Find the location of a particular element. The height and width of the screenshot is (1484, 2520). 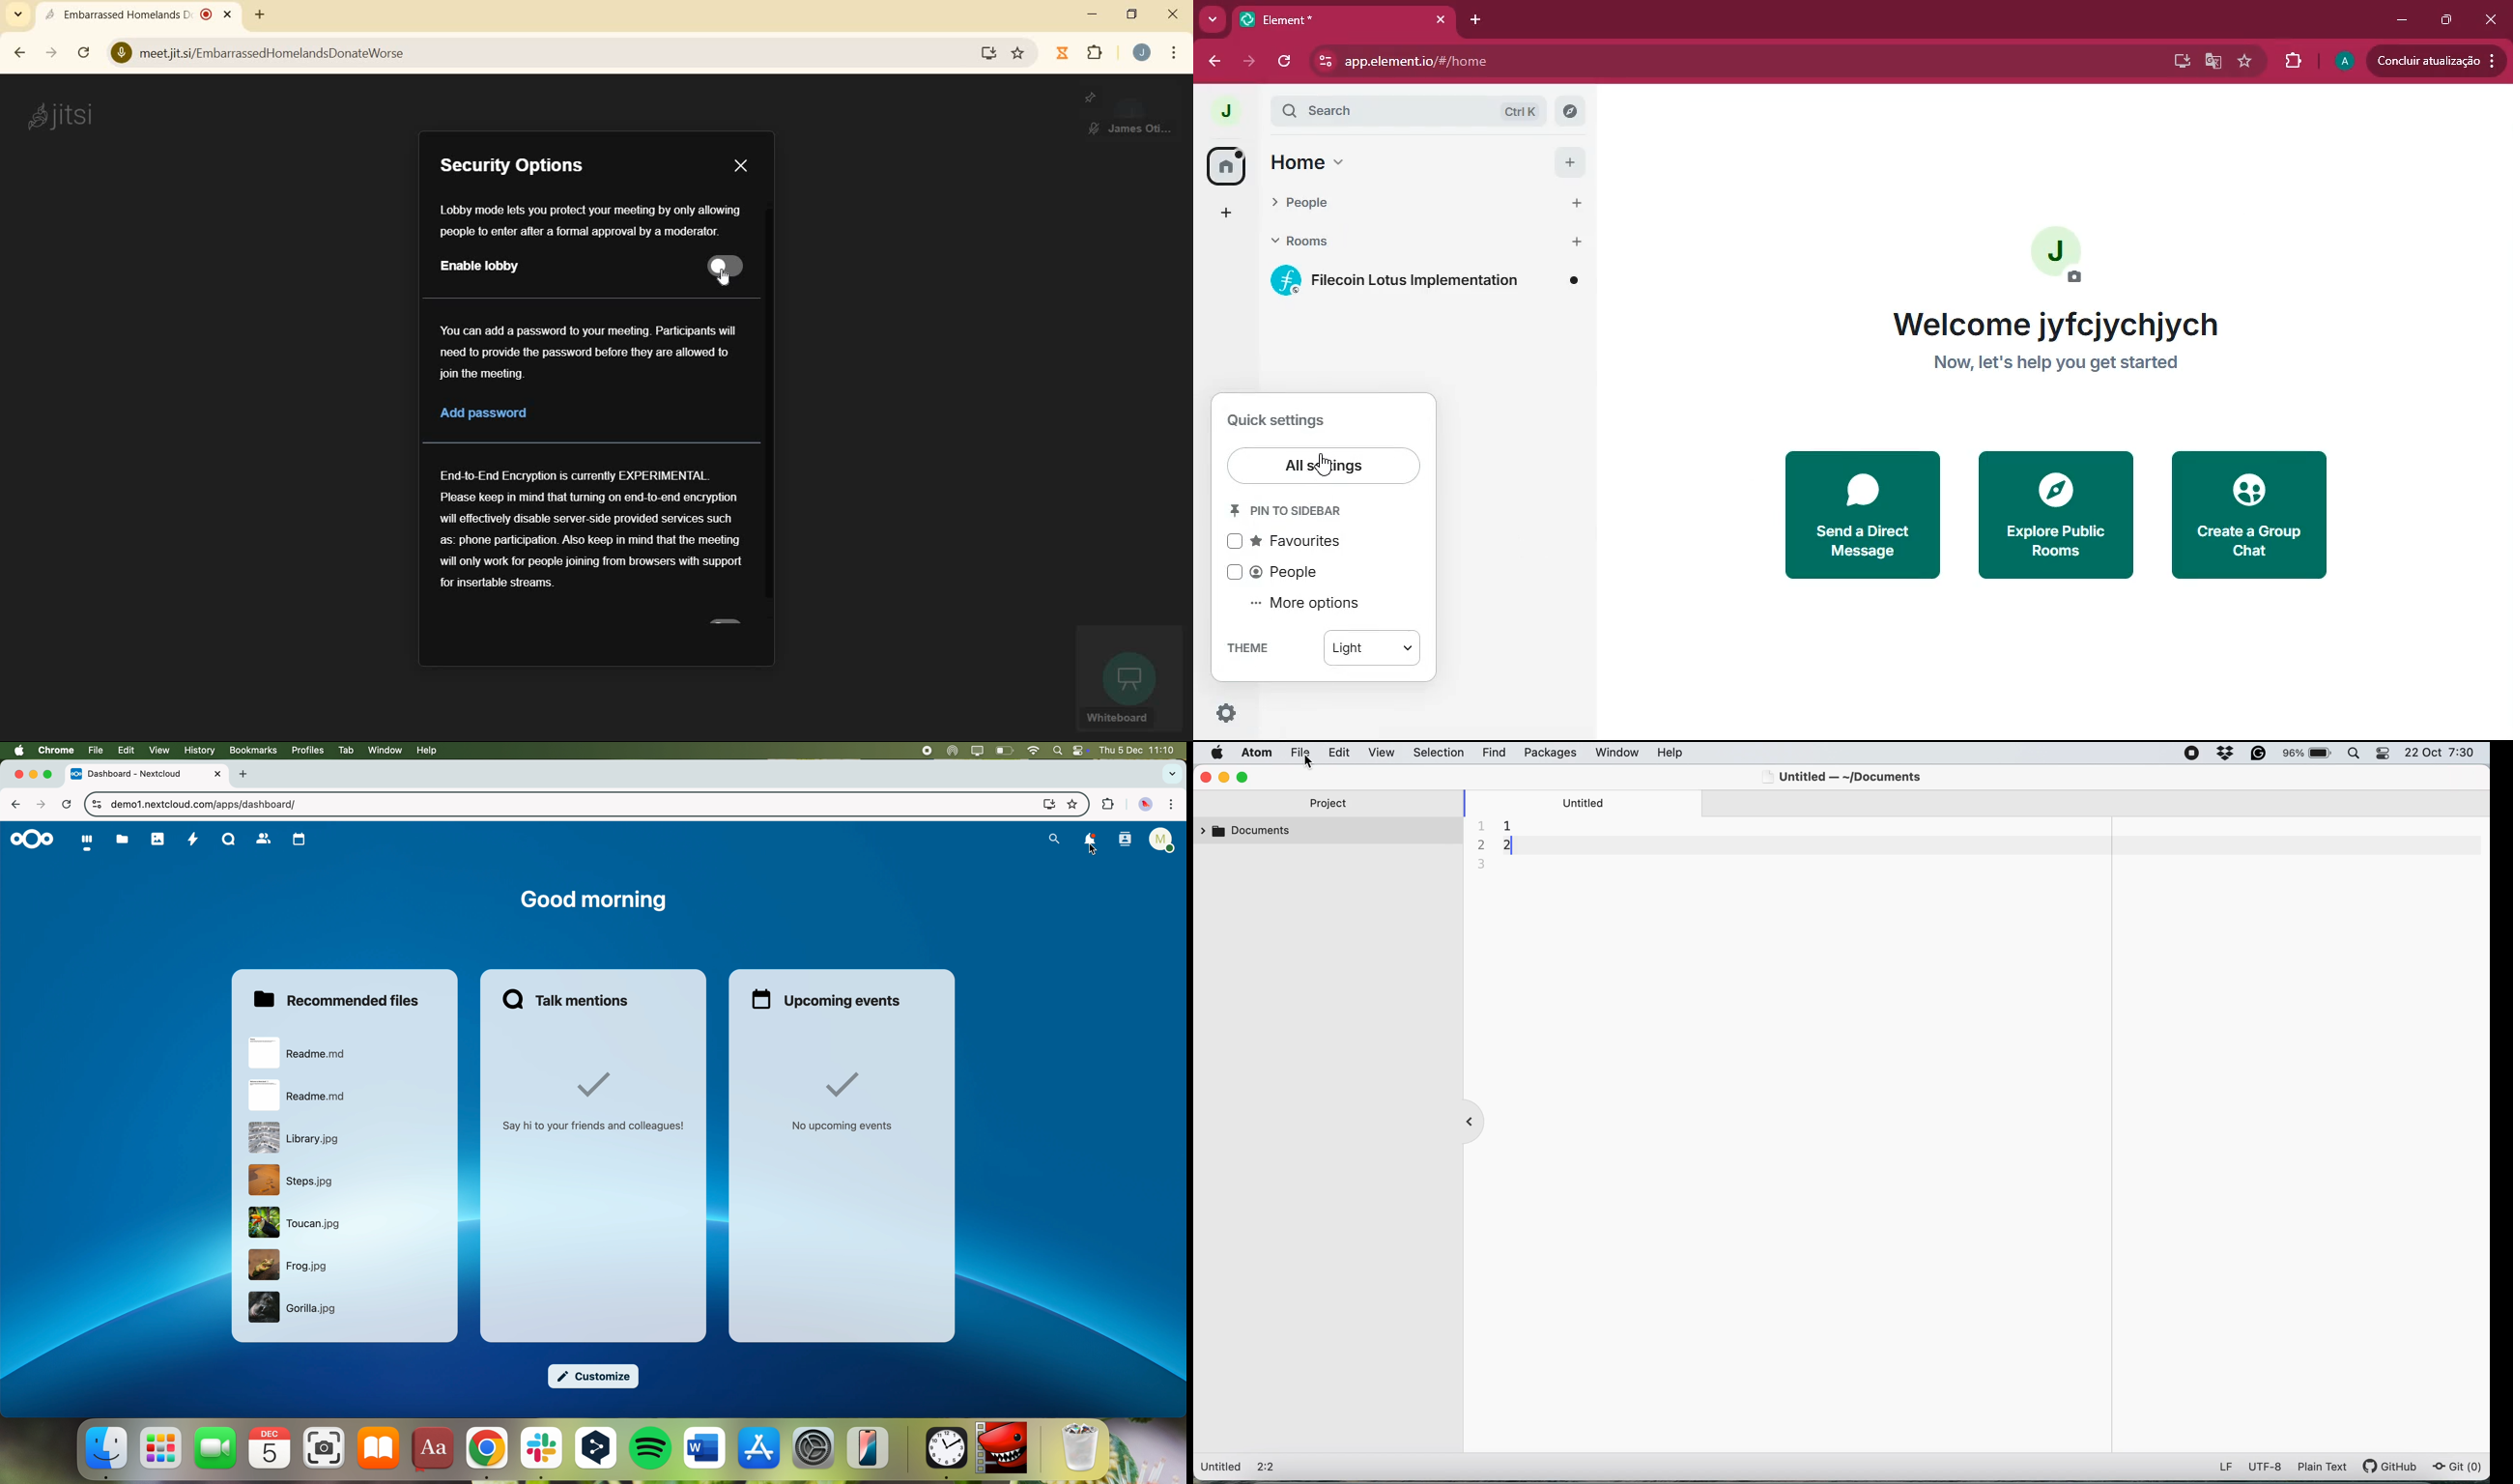

instructions on adding password is located at coordinates (587, 353).